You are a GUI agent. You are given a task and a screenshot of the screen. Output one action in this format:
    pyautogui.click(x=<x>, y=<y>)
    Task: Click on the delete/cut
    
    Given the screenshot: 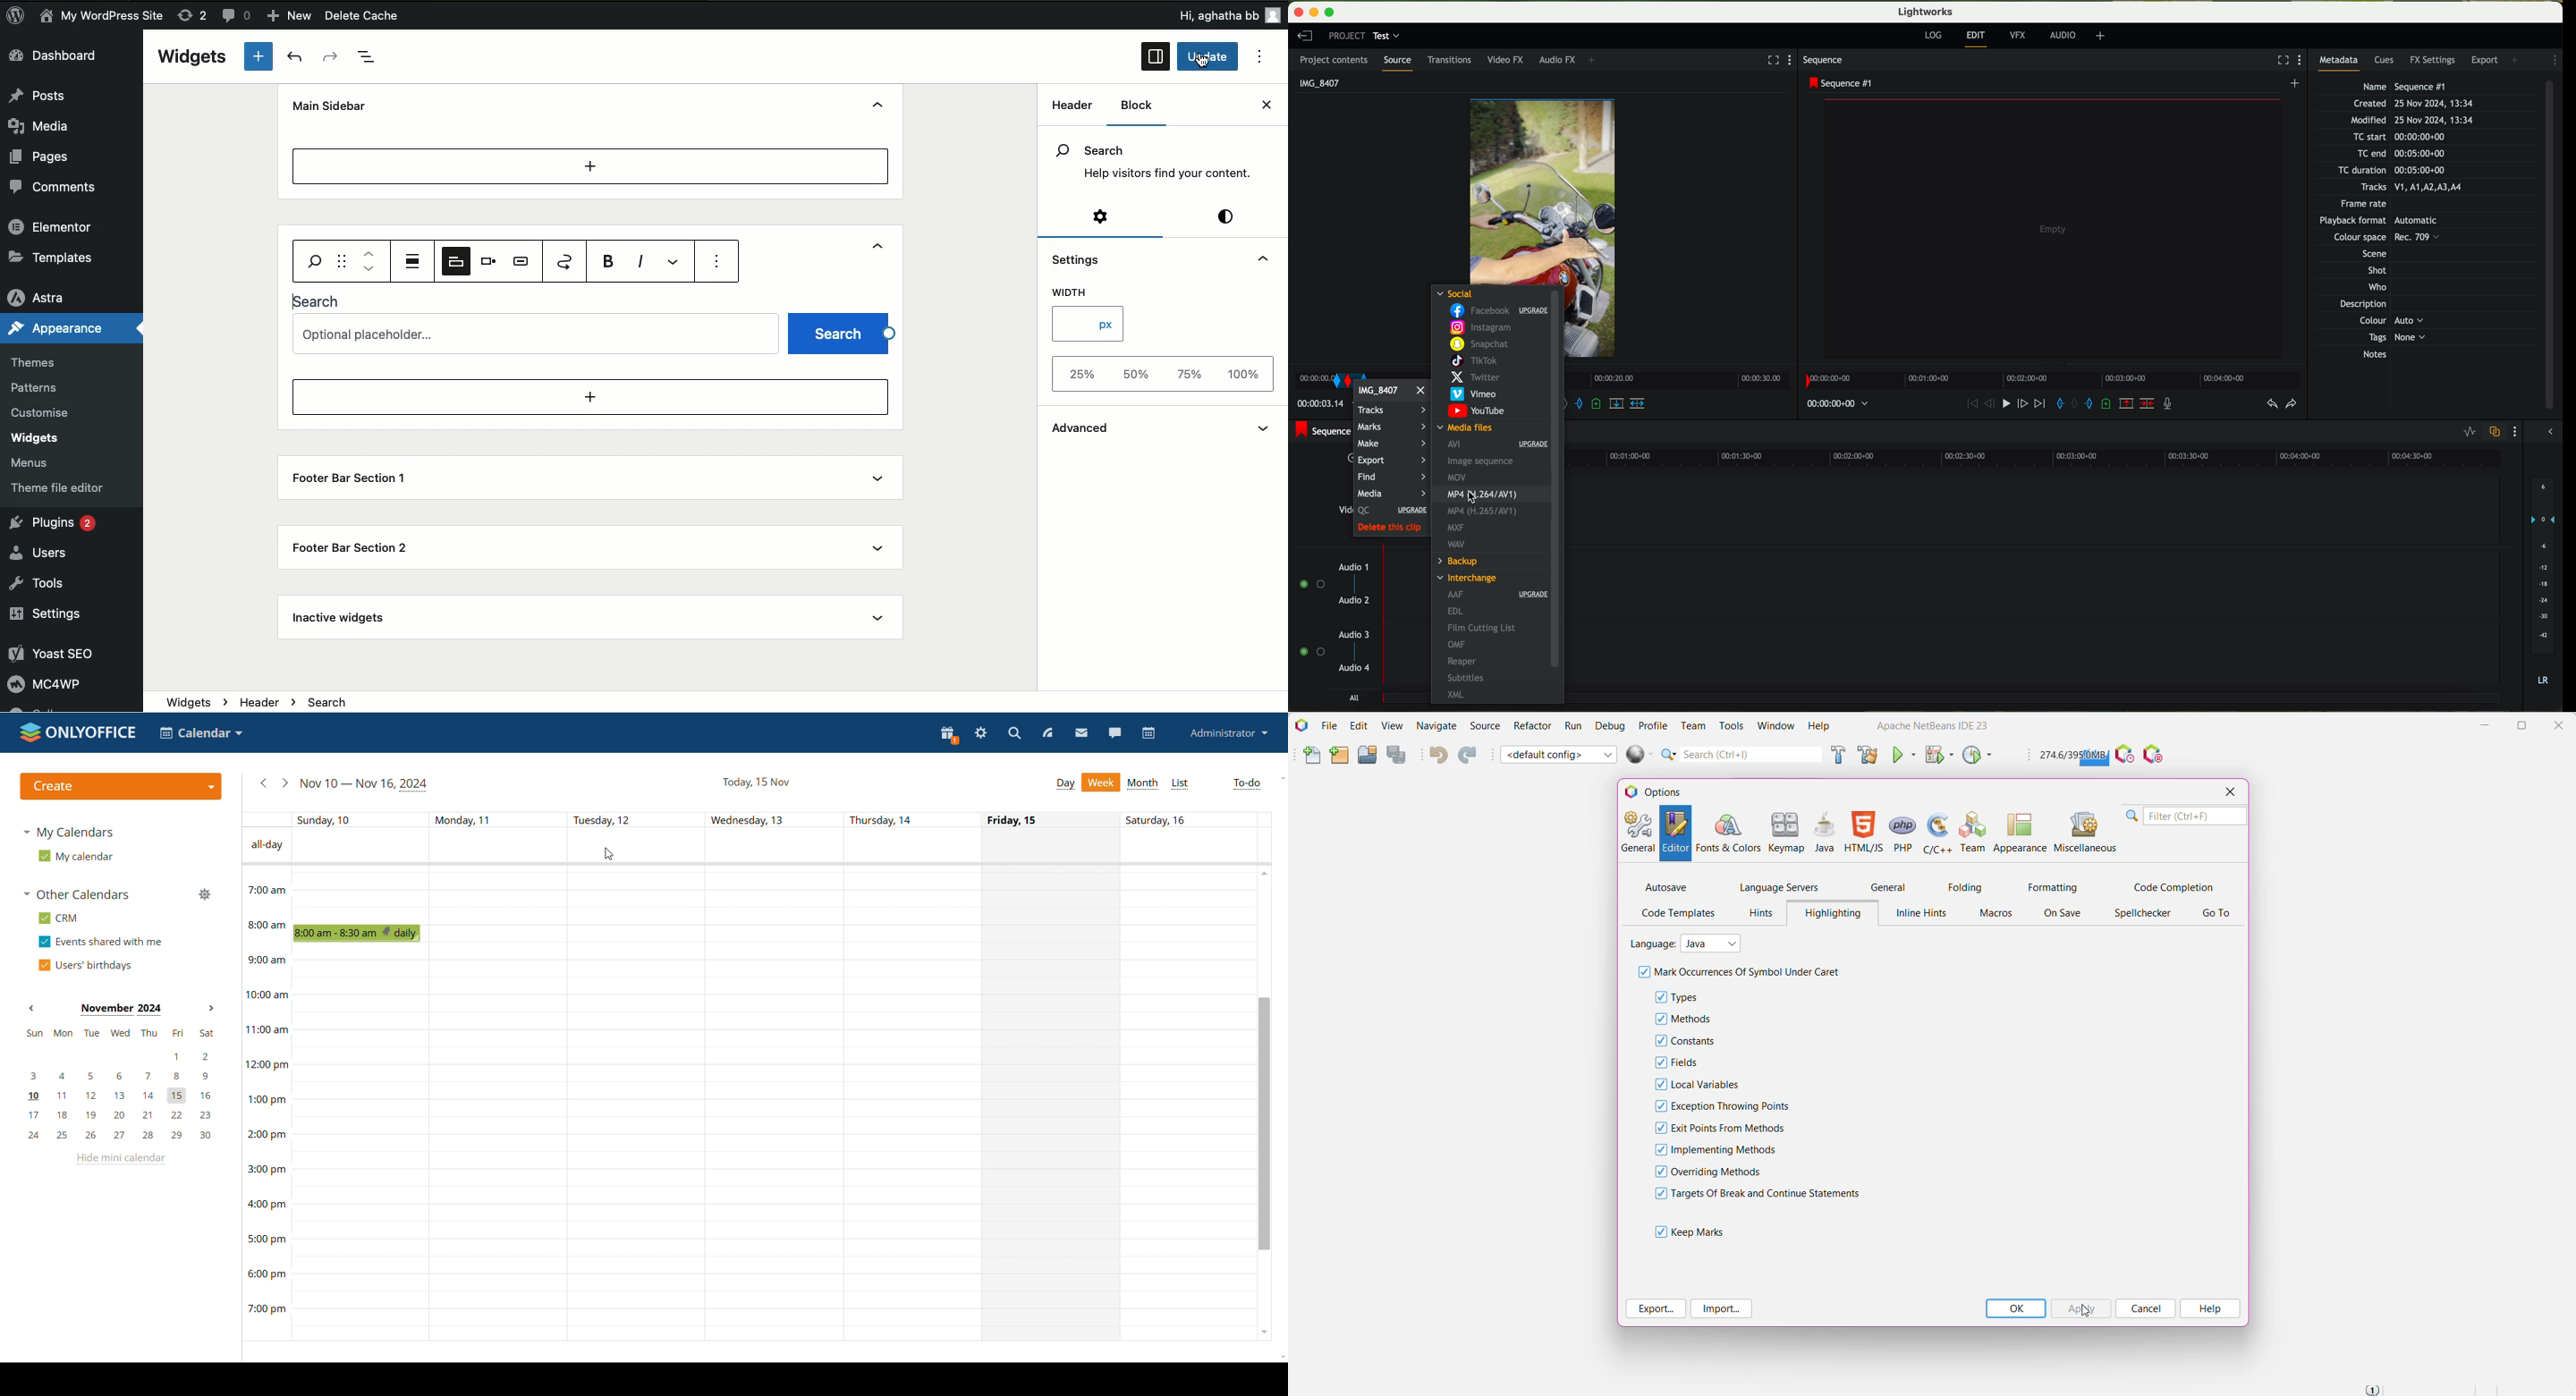 What is the action you would take?
    pyautogui.click(x=2147, y=404)
    